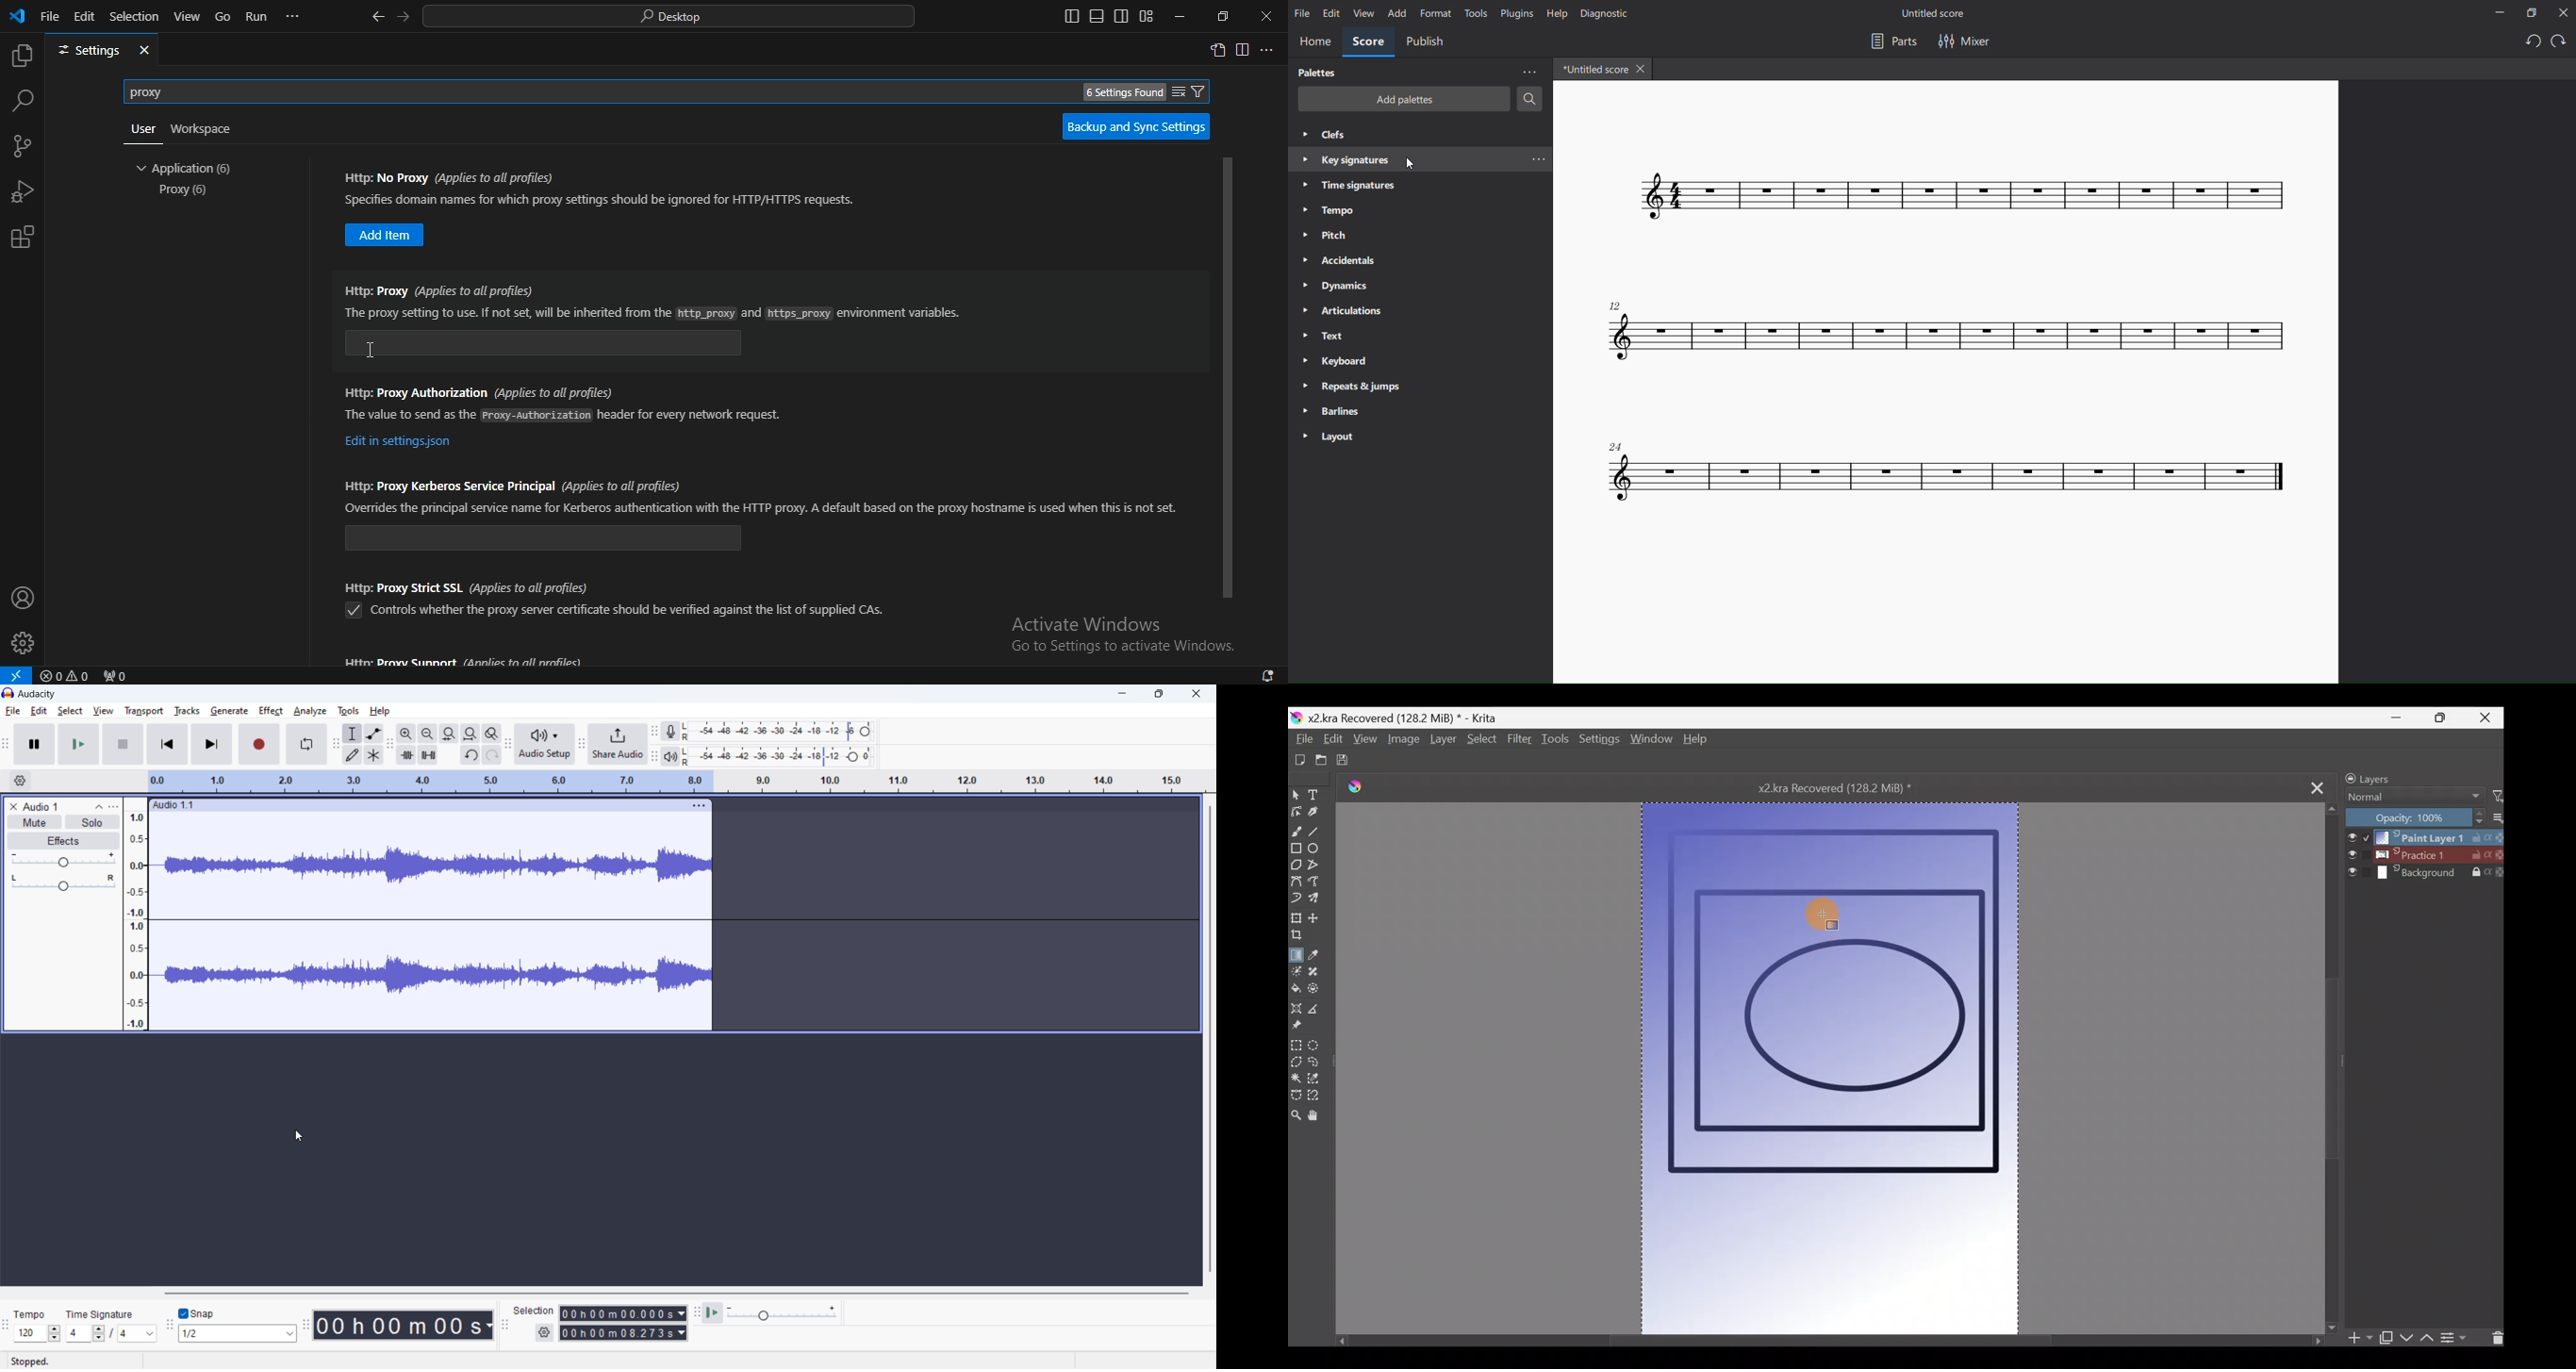 This screenshot has height=1372, width=2576. I want to click on close, so click(145, 50).